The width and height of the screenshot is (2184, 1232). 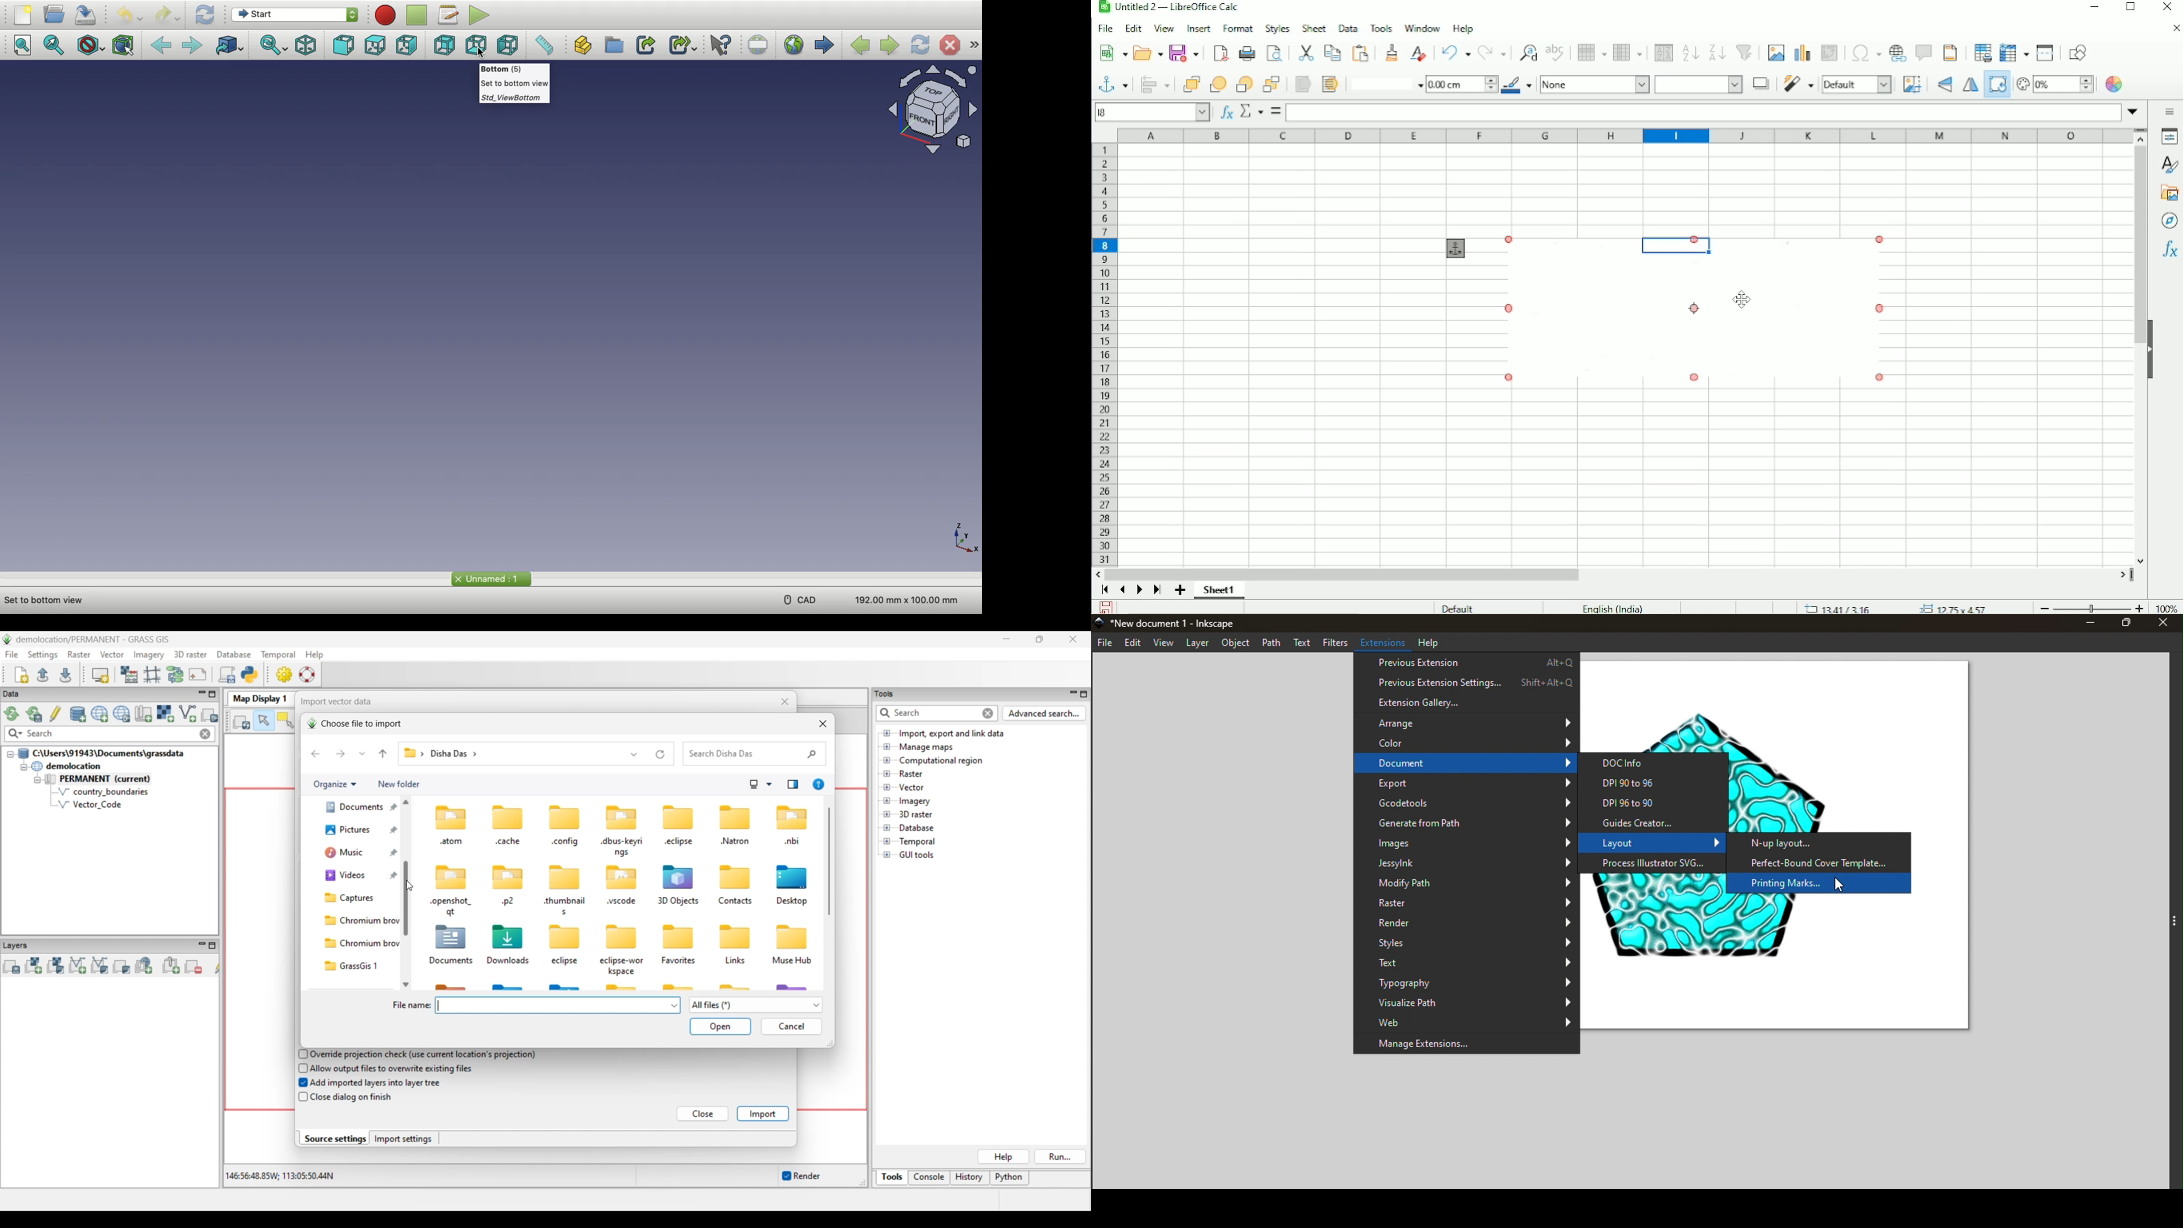 I want to click on Navigator, so click(x=2170, y=222).